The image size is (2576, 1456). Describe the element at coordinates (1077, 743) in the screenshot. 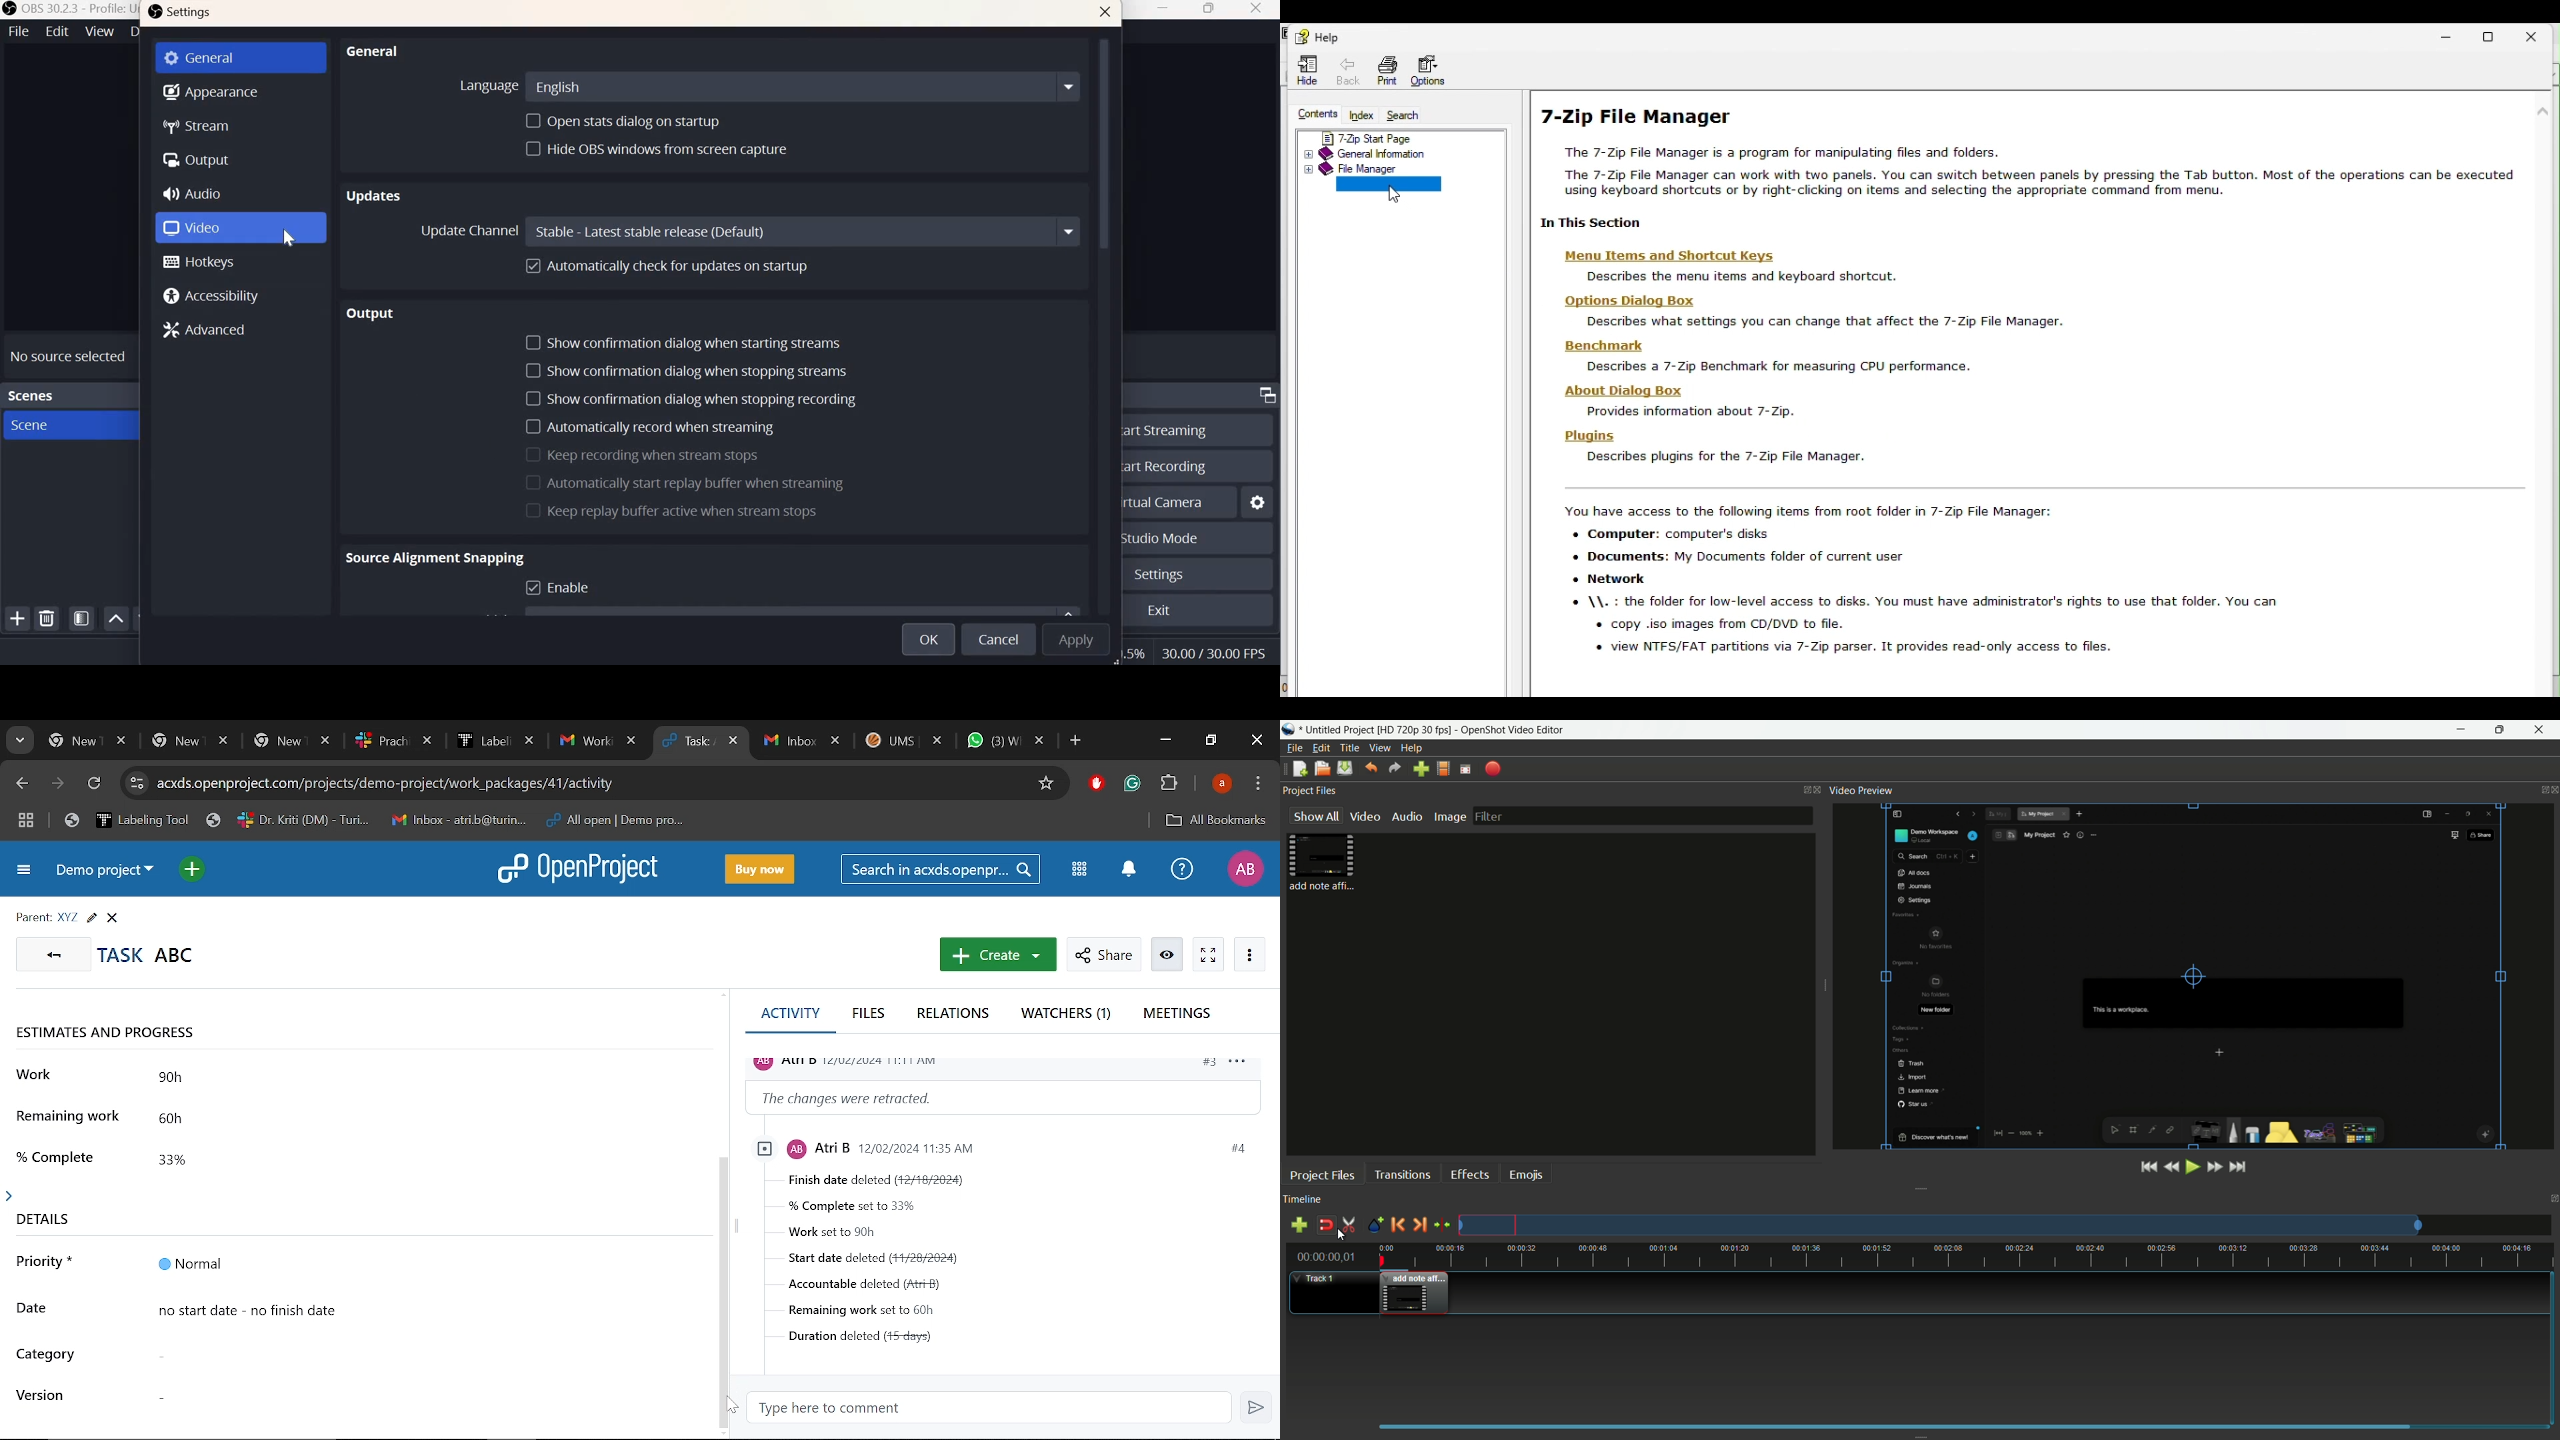

I see `Add new tab` at that location.